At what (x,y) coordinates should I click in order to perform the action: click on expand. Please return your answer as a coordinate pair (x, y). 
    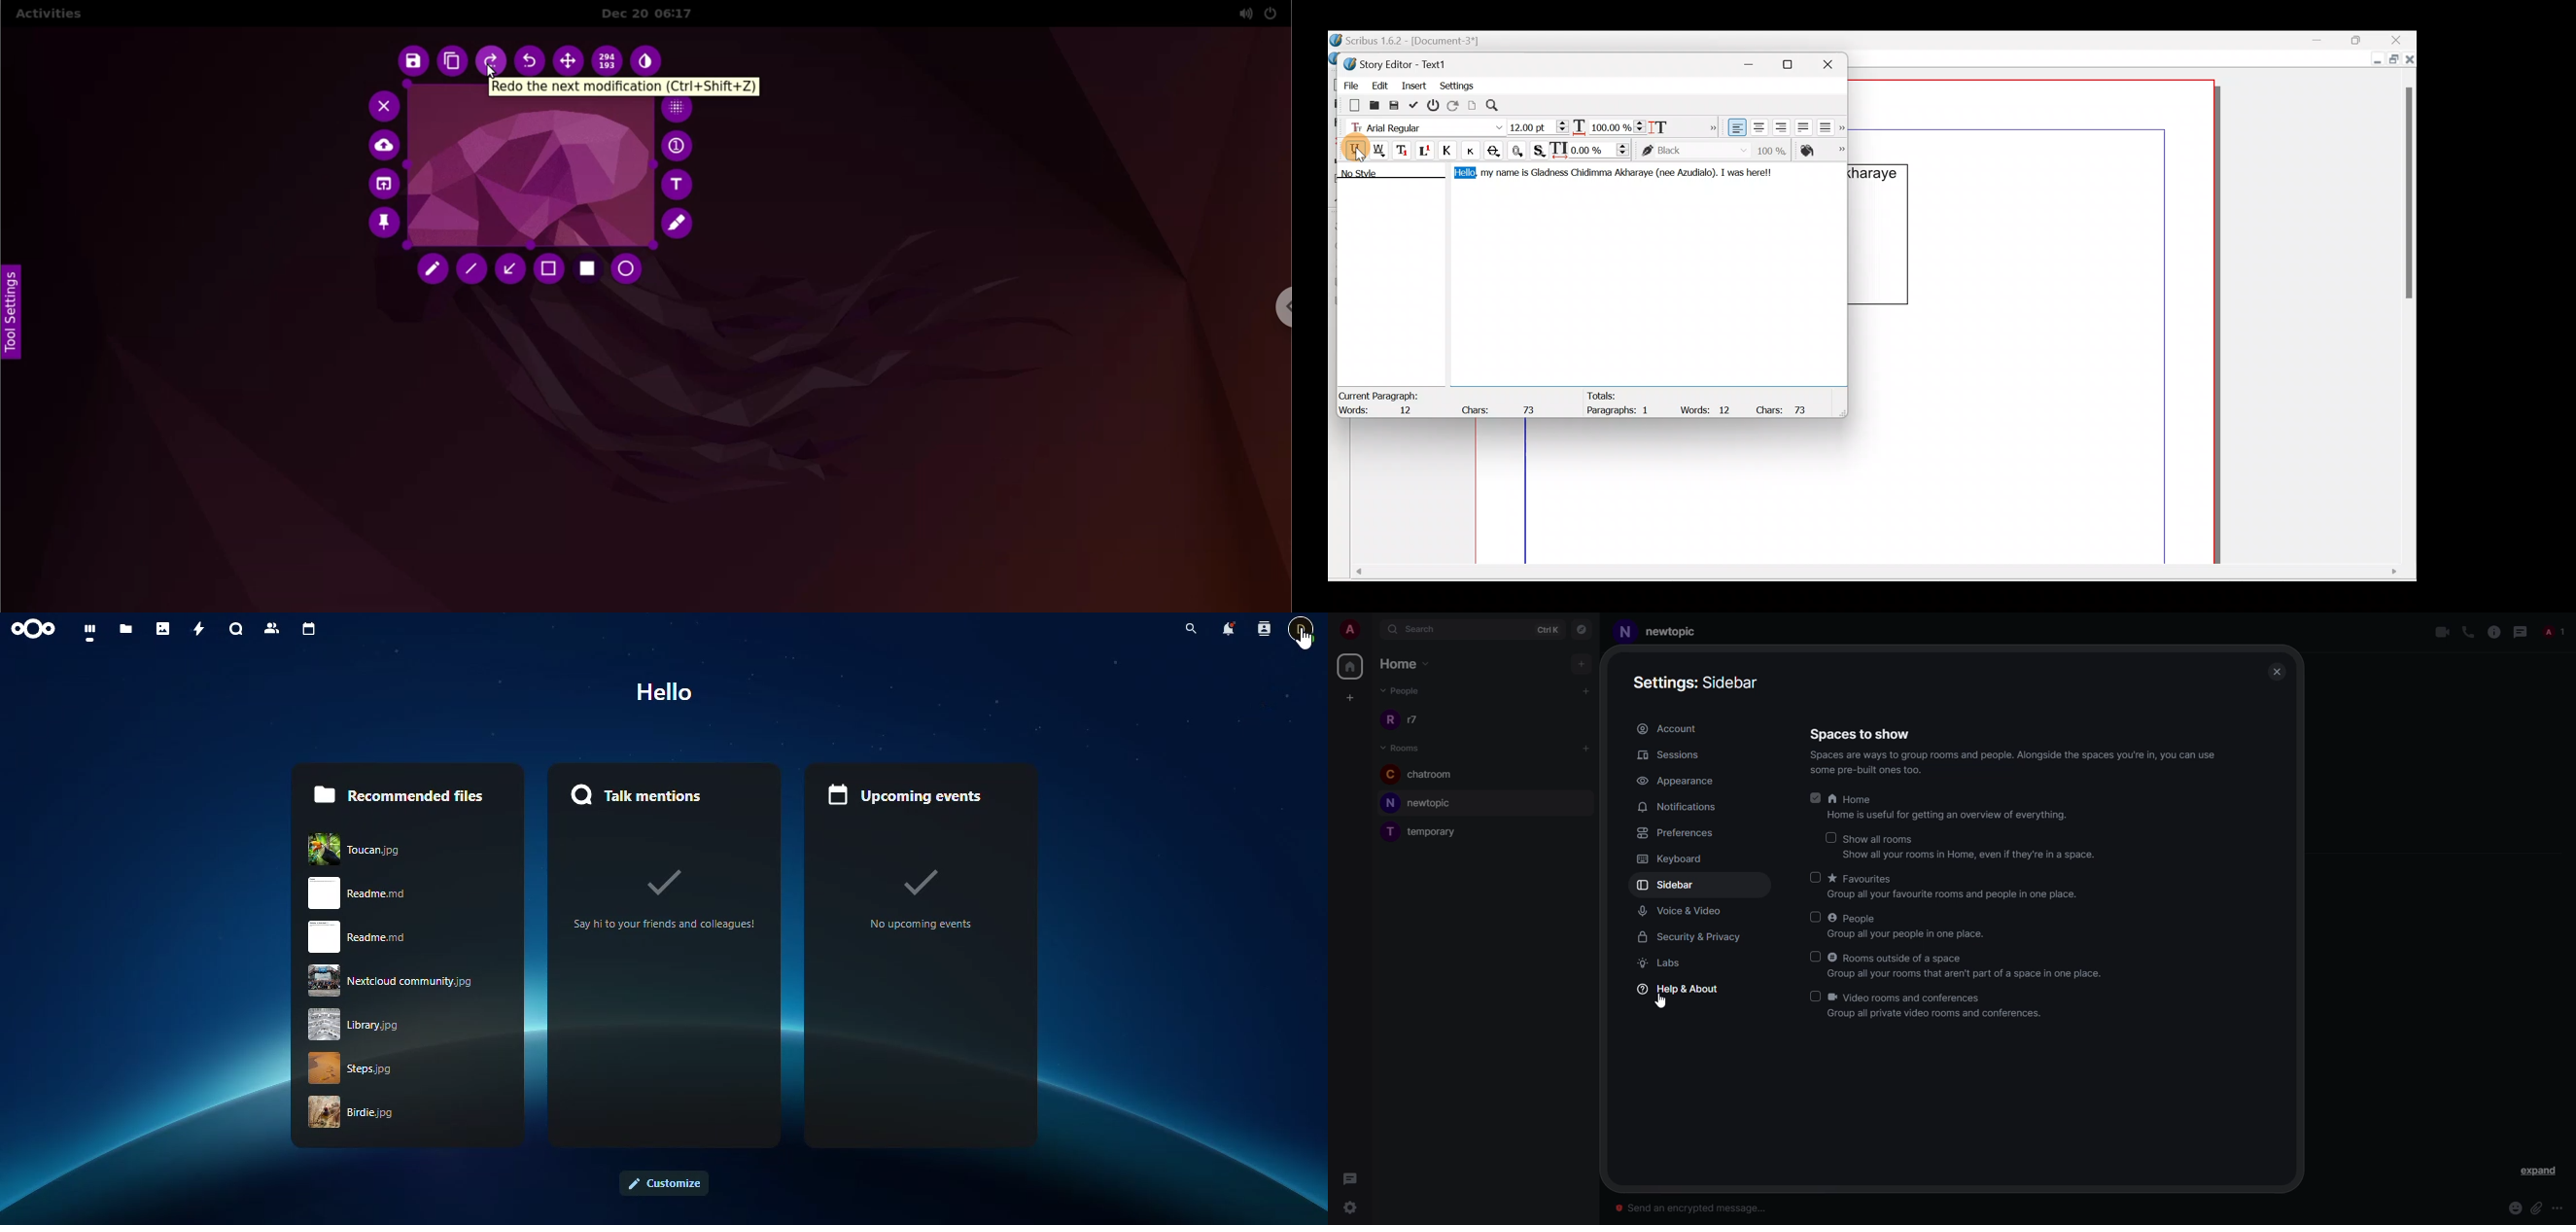
    Looking at the image, I should click on (2536, 1171).